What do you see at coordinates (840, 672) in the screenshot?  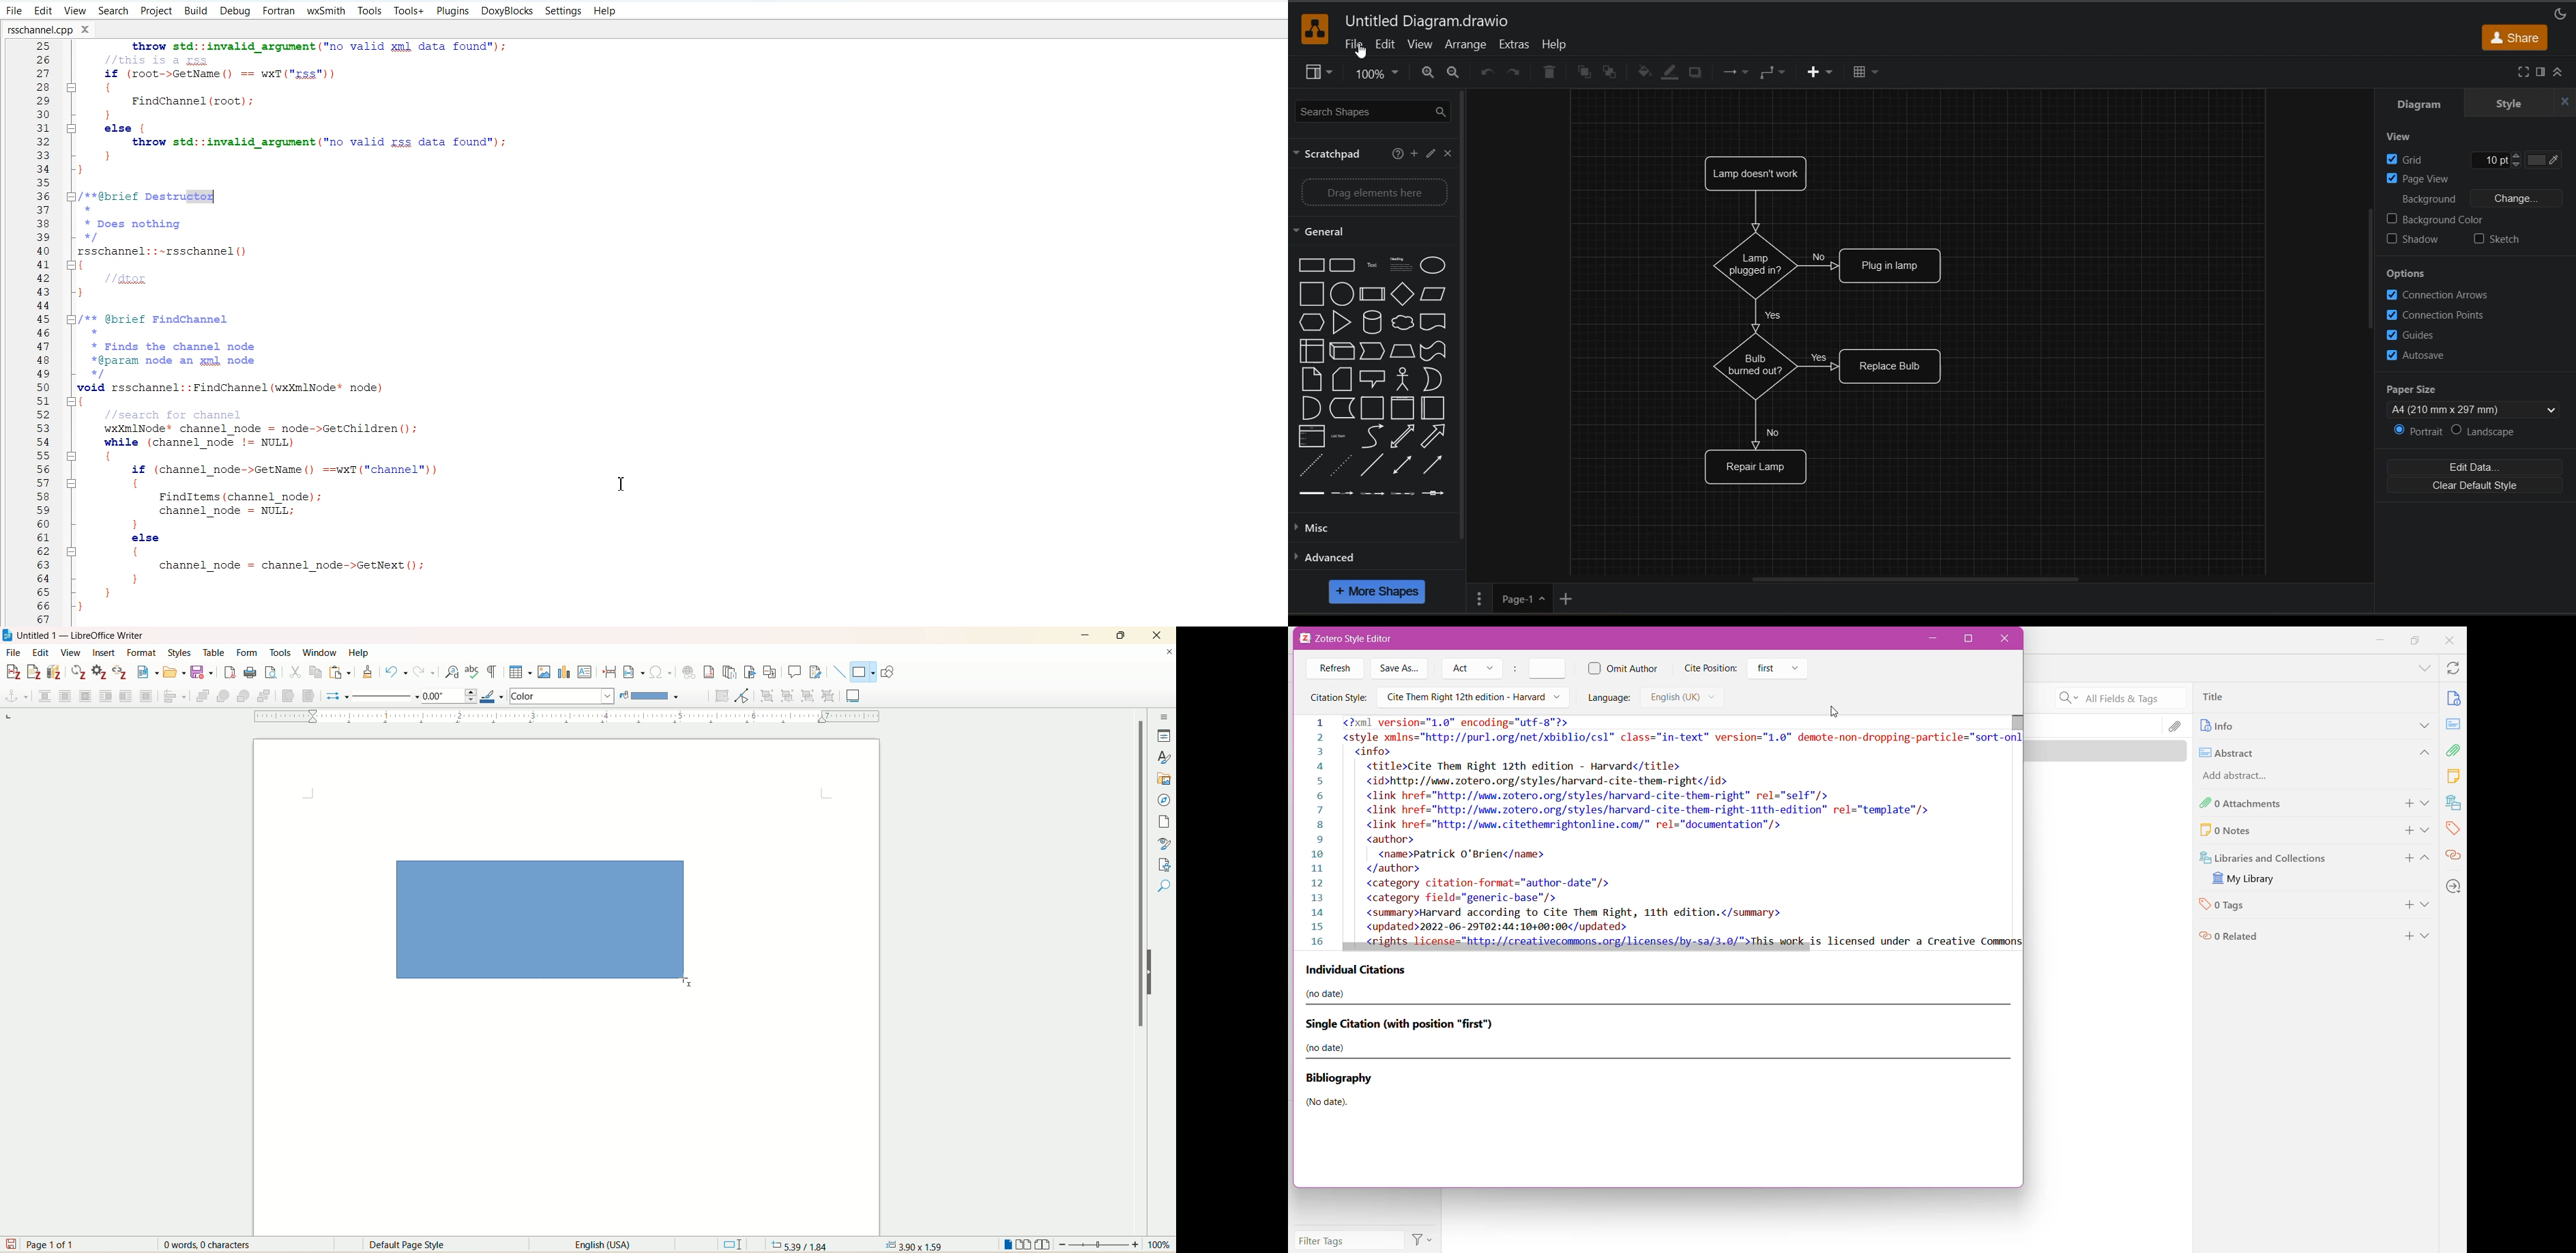 I see `insert line` at bounding box center [840, 672].